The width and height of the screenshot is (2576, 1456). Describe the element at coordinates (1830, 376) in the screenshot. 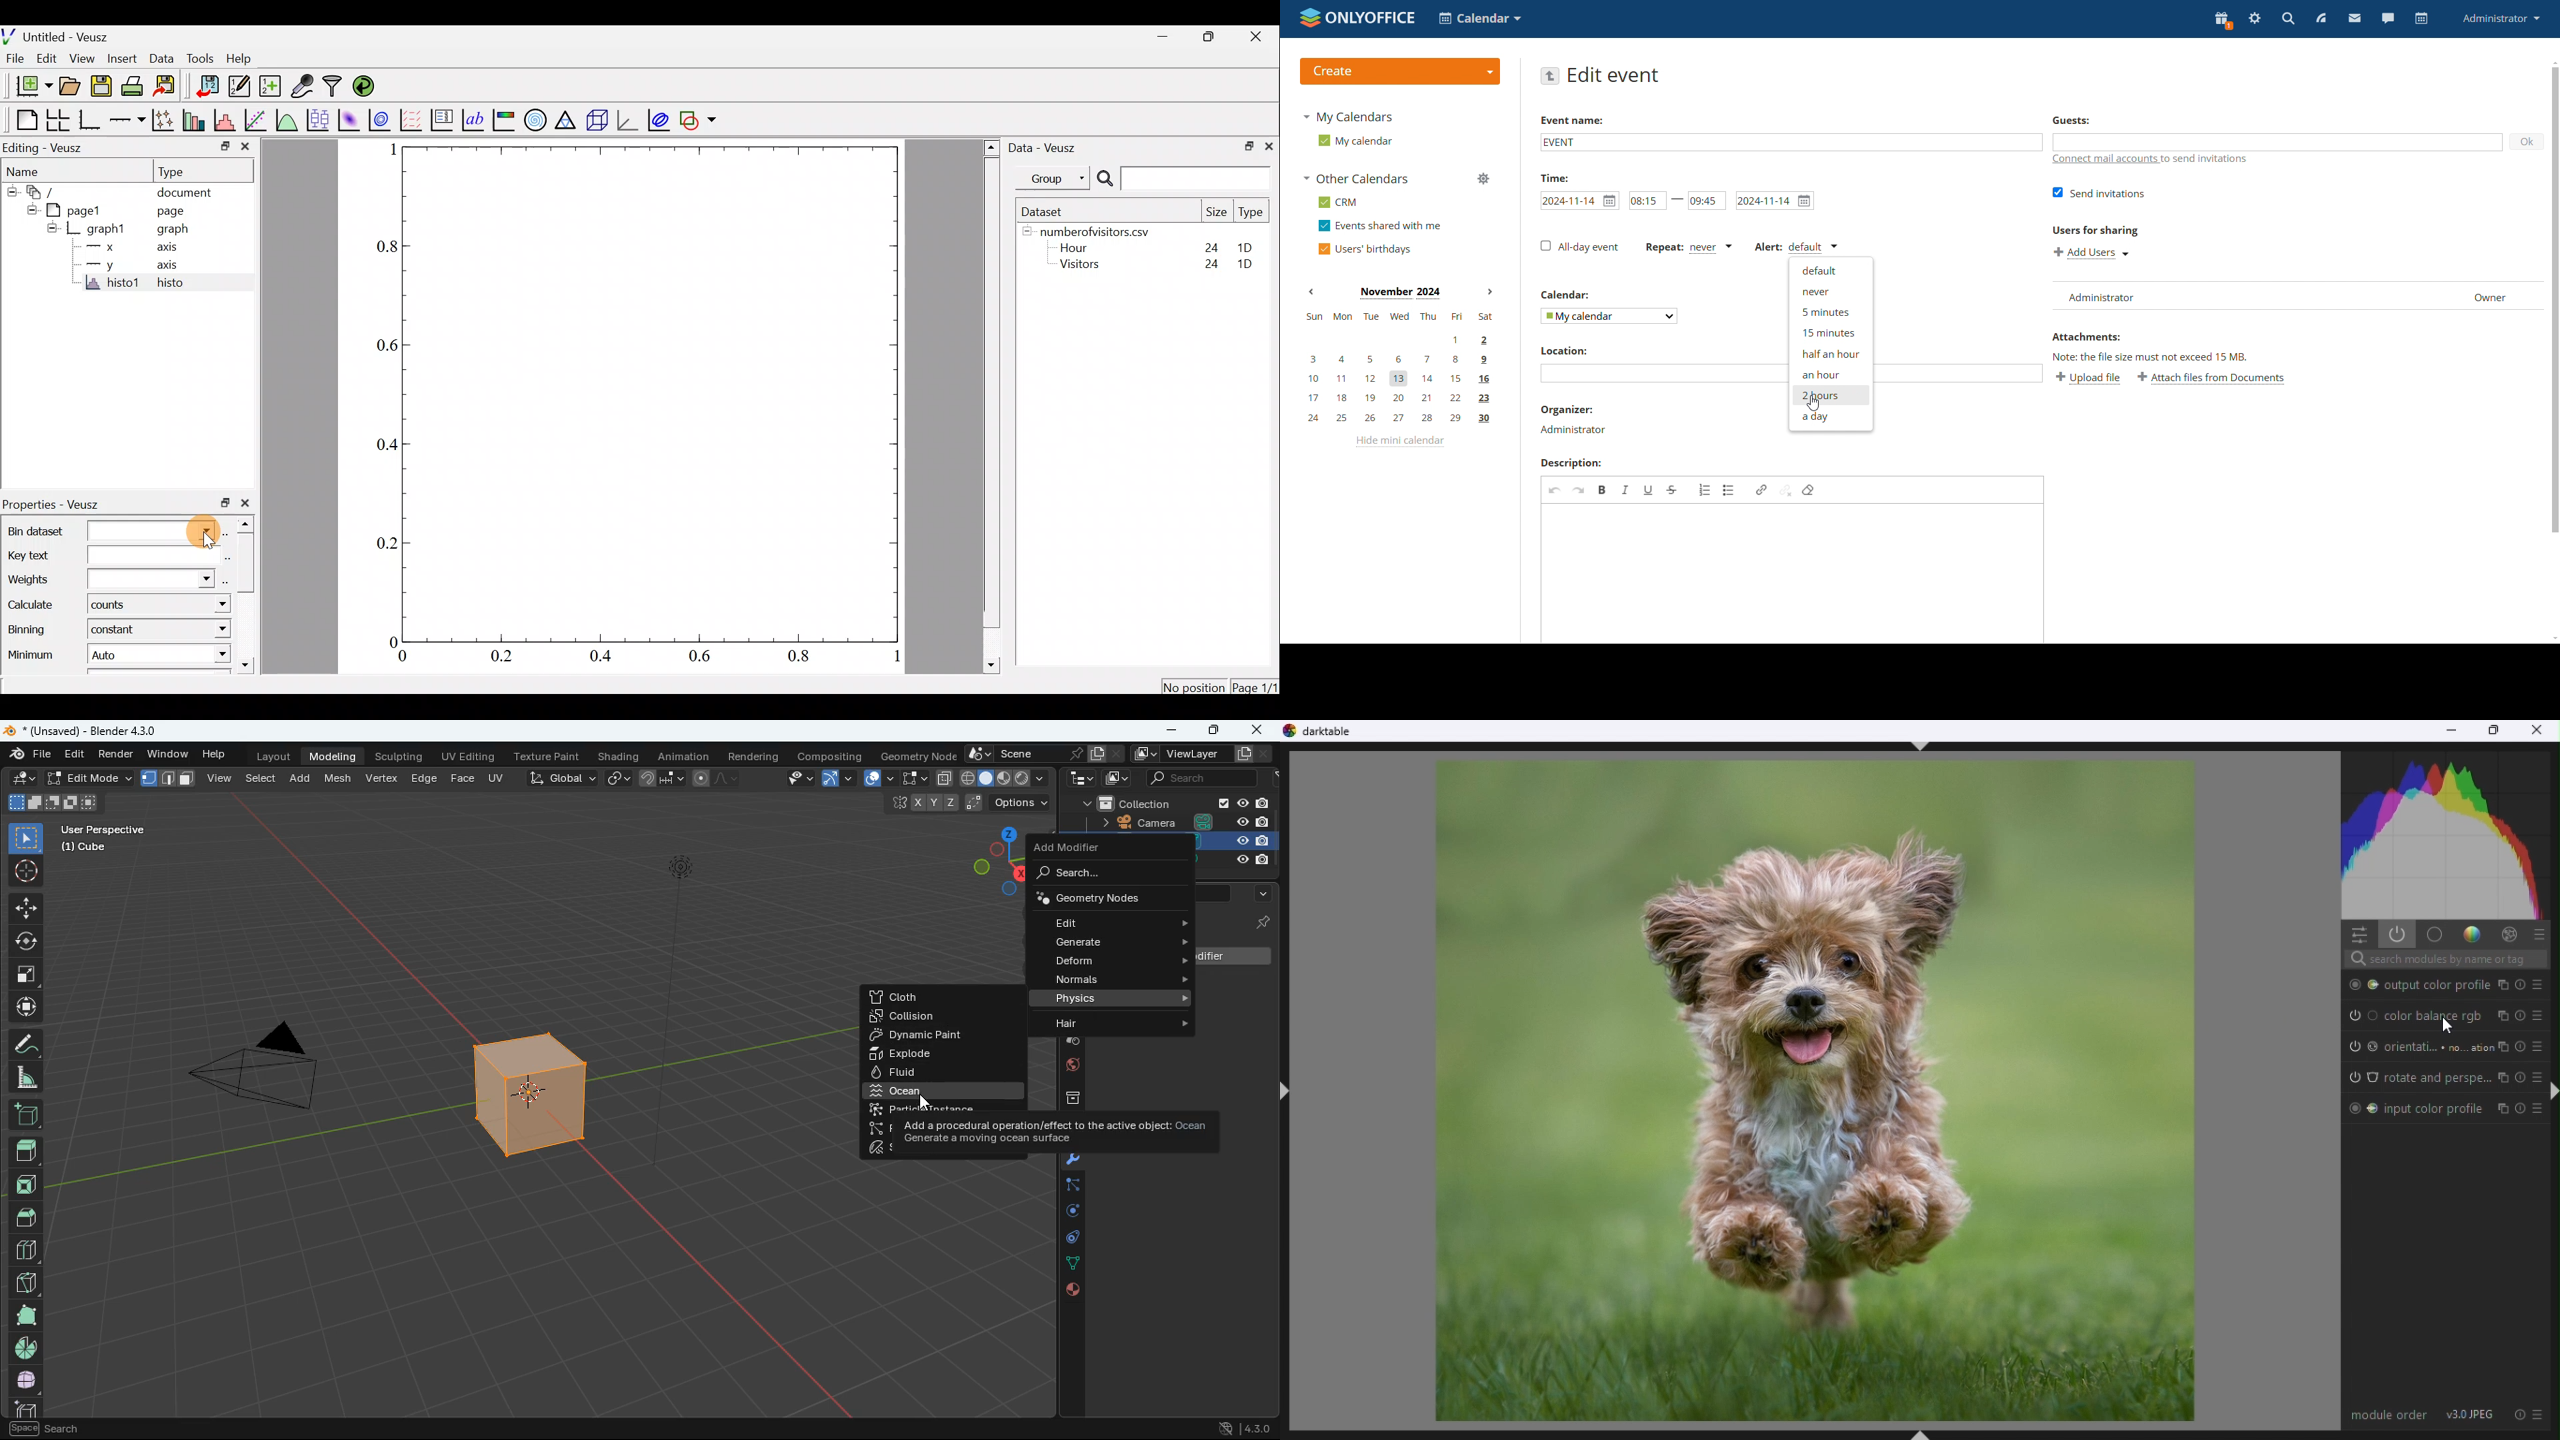

I see `an hour` at that location.